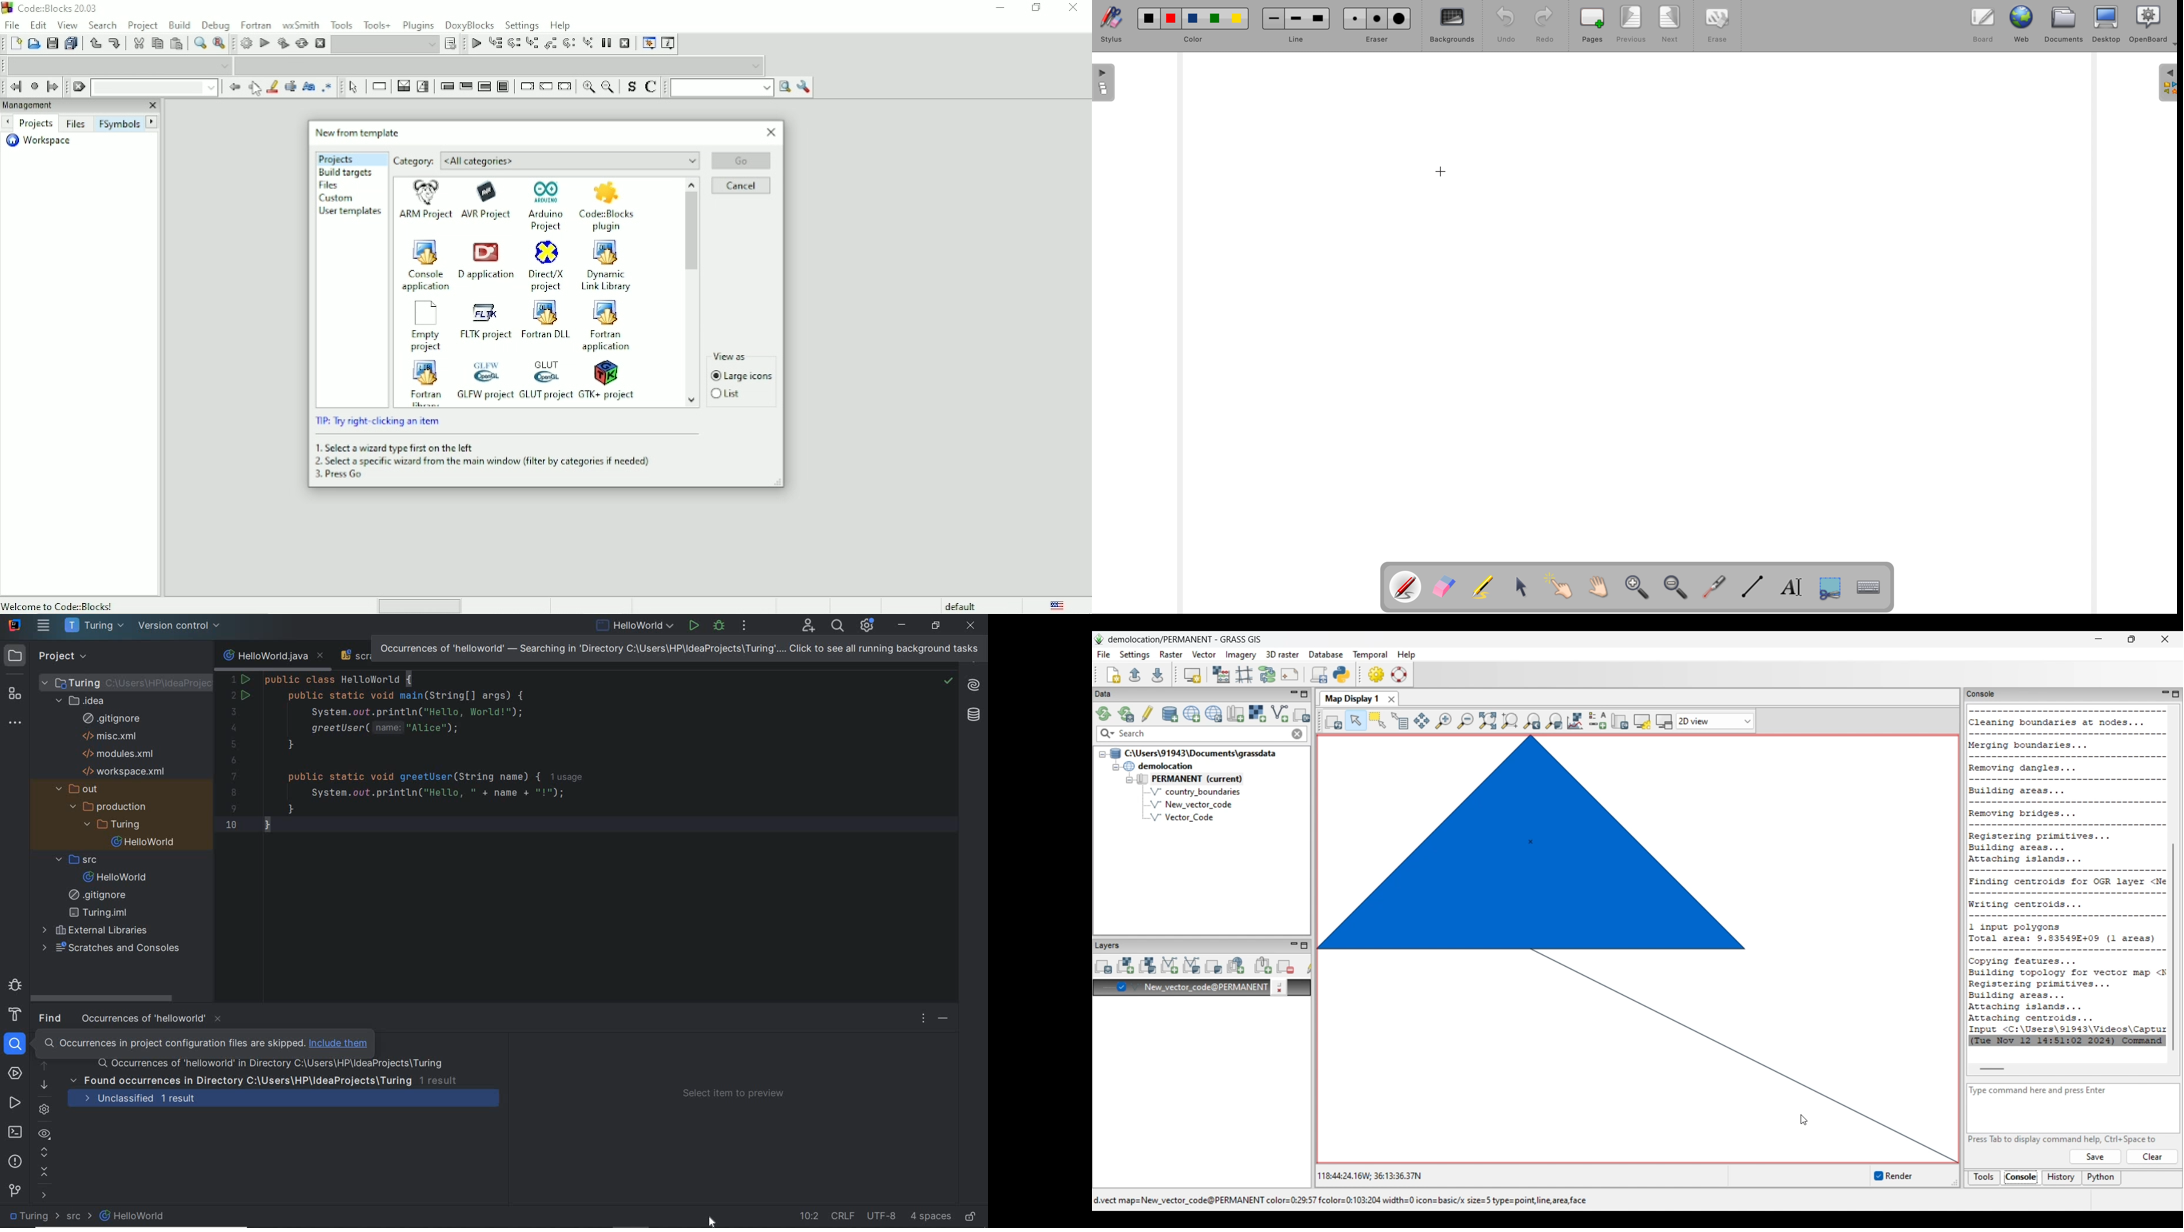  Describe the element at coordinates (610, 381) in the screenshot. I see `GTK + project` at that location.